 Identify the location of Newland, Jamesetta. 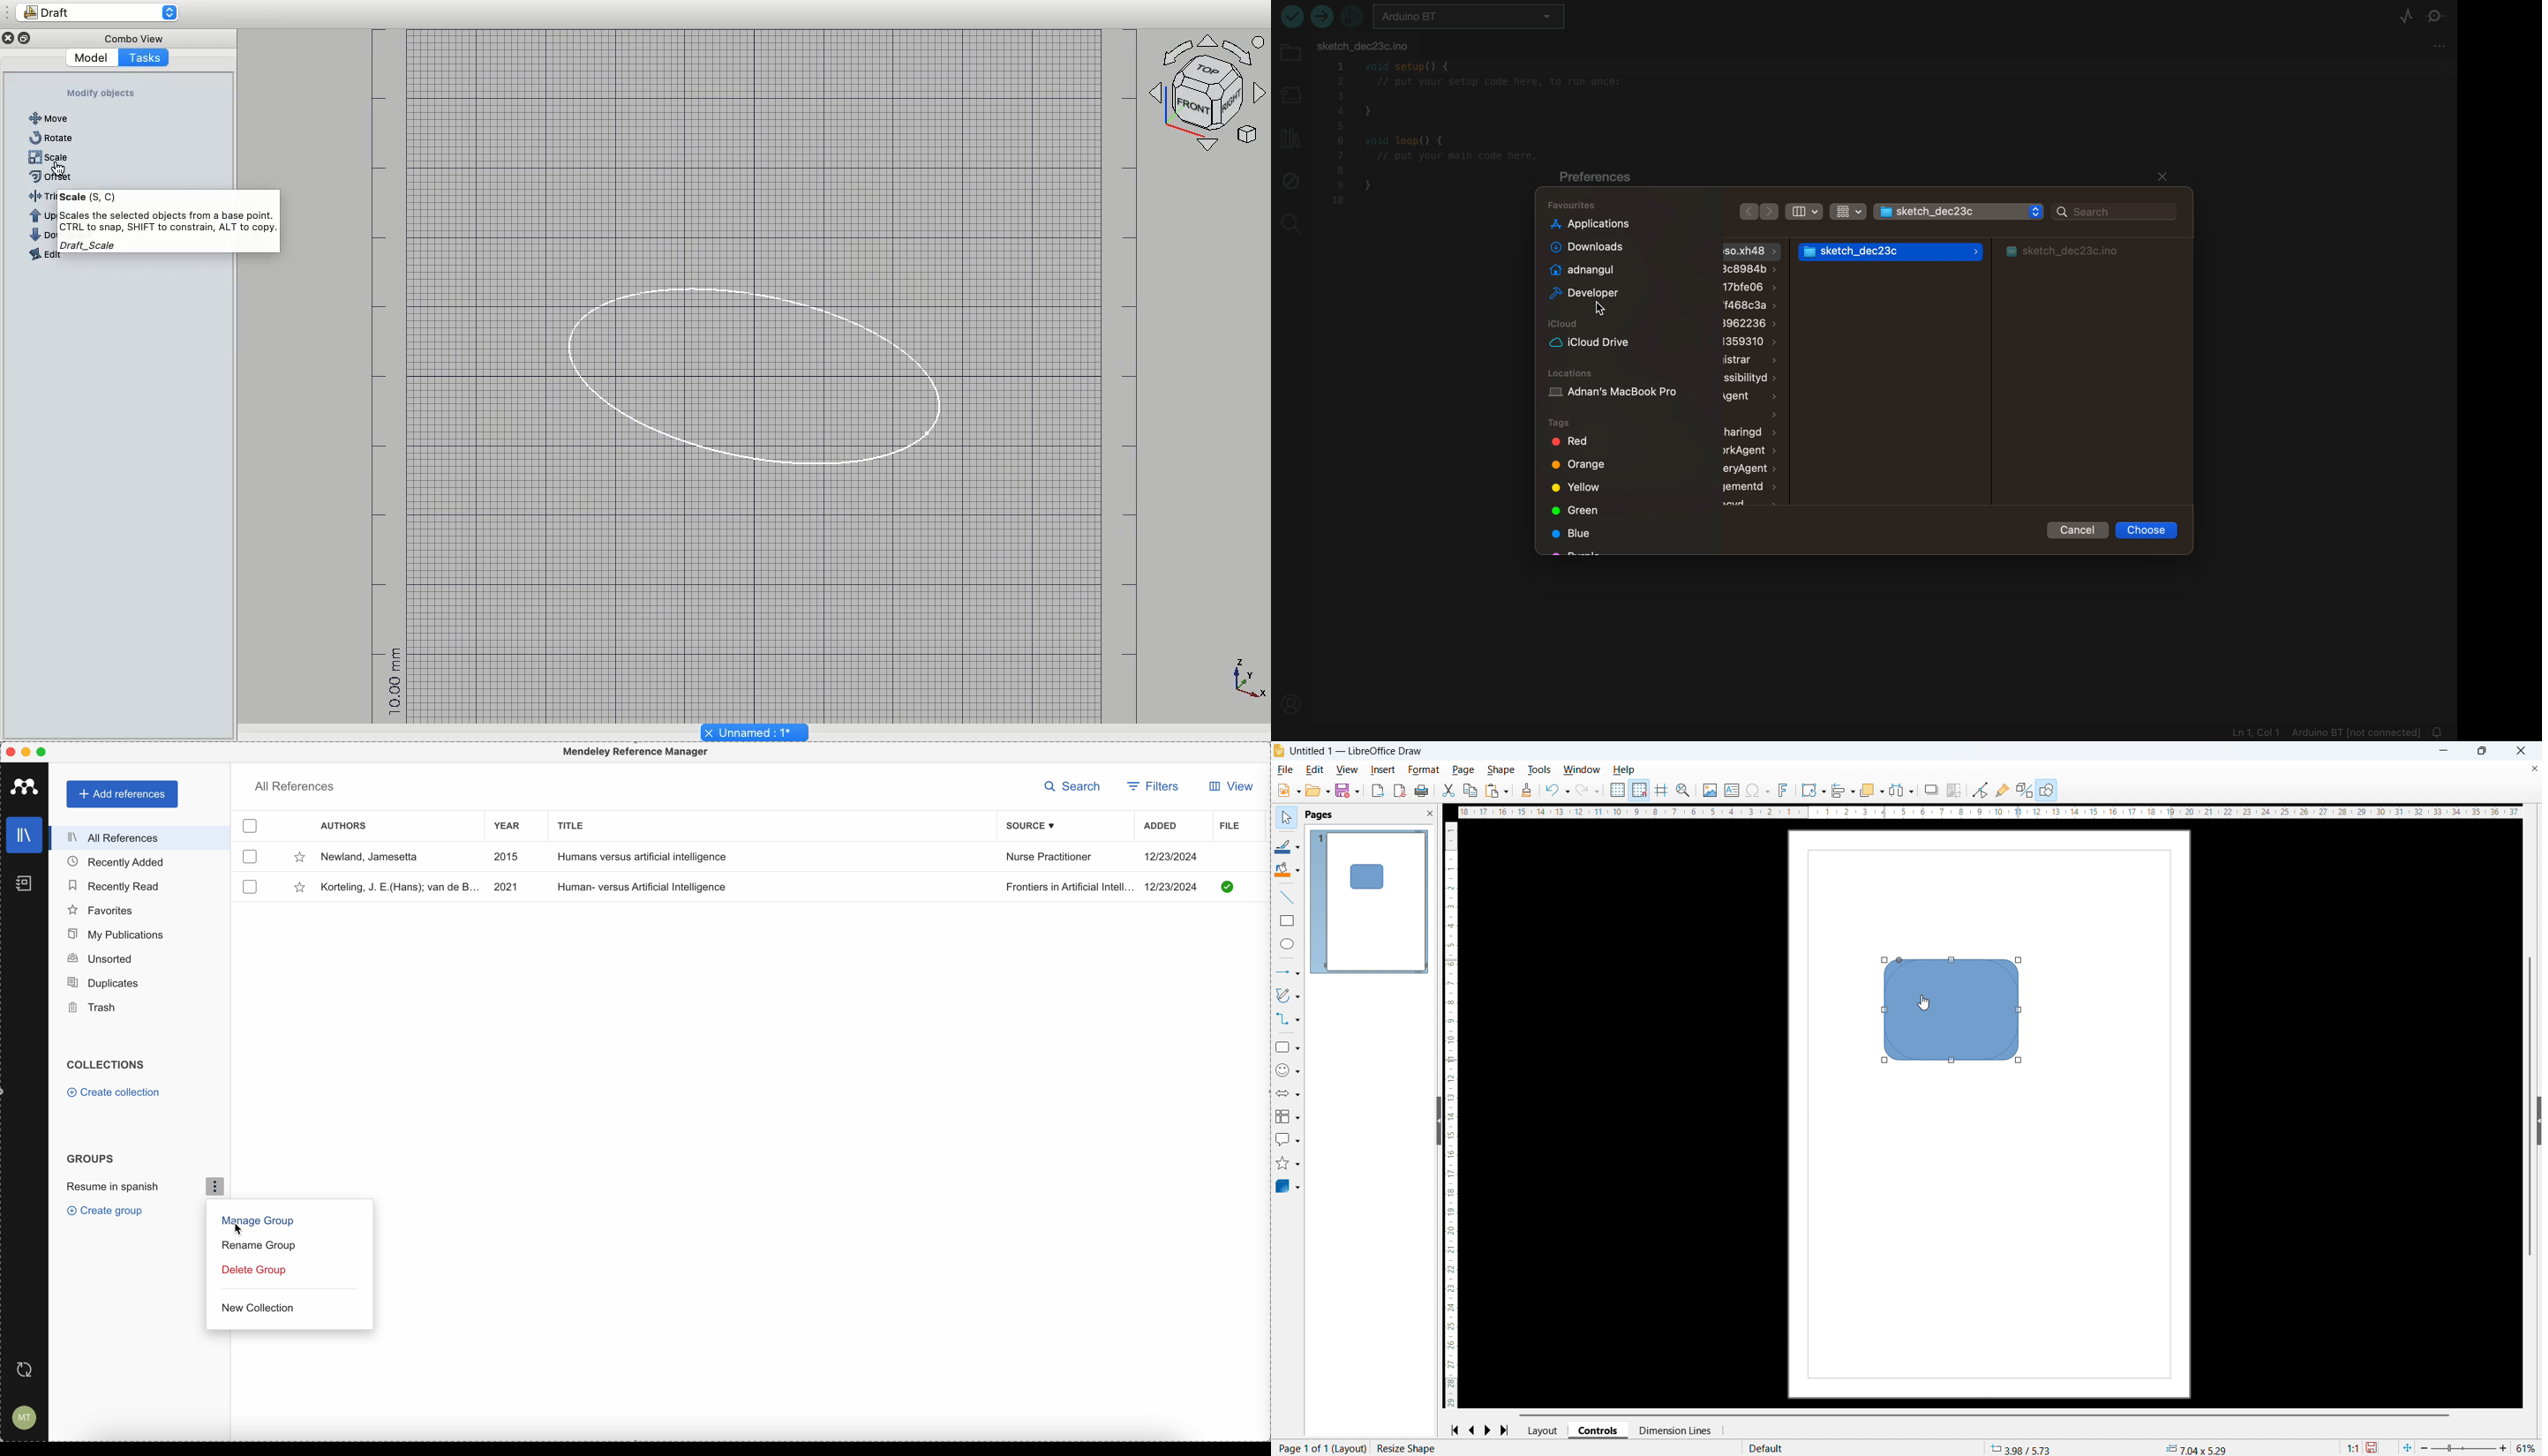
(376, 855).